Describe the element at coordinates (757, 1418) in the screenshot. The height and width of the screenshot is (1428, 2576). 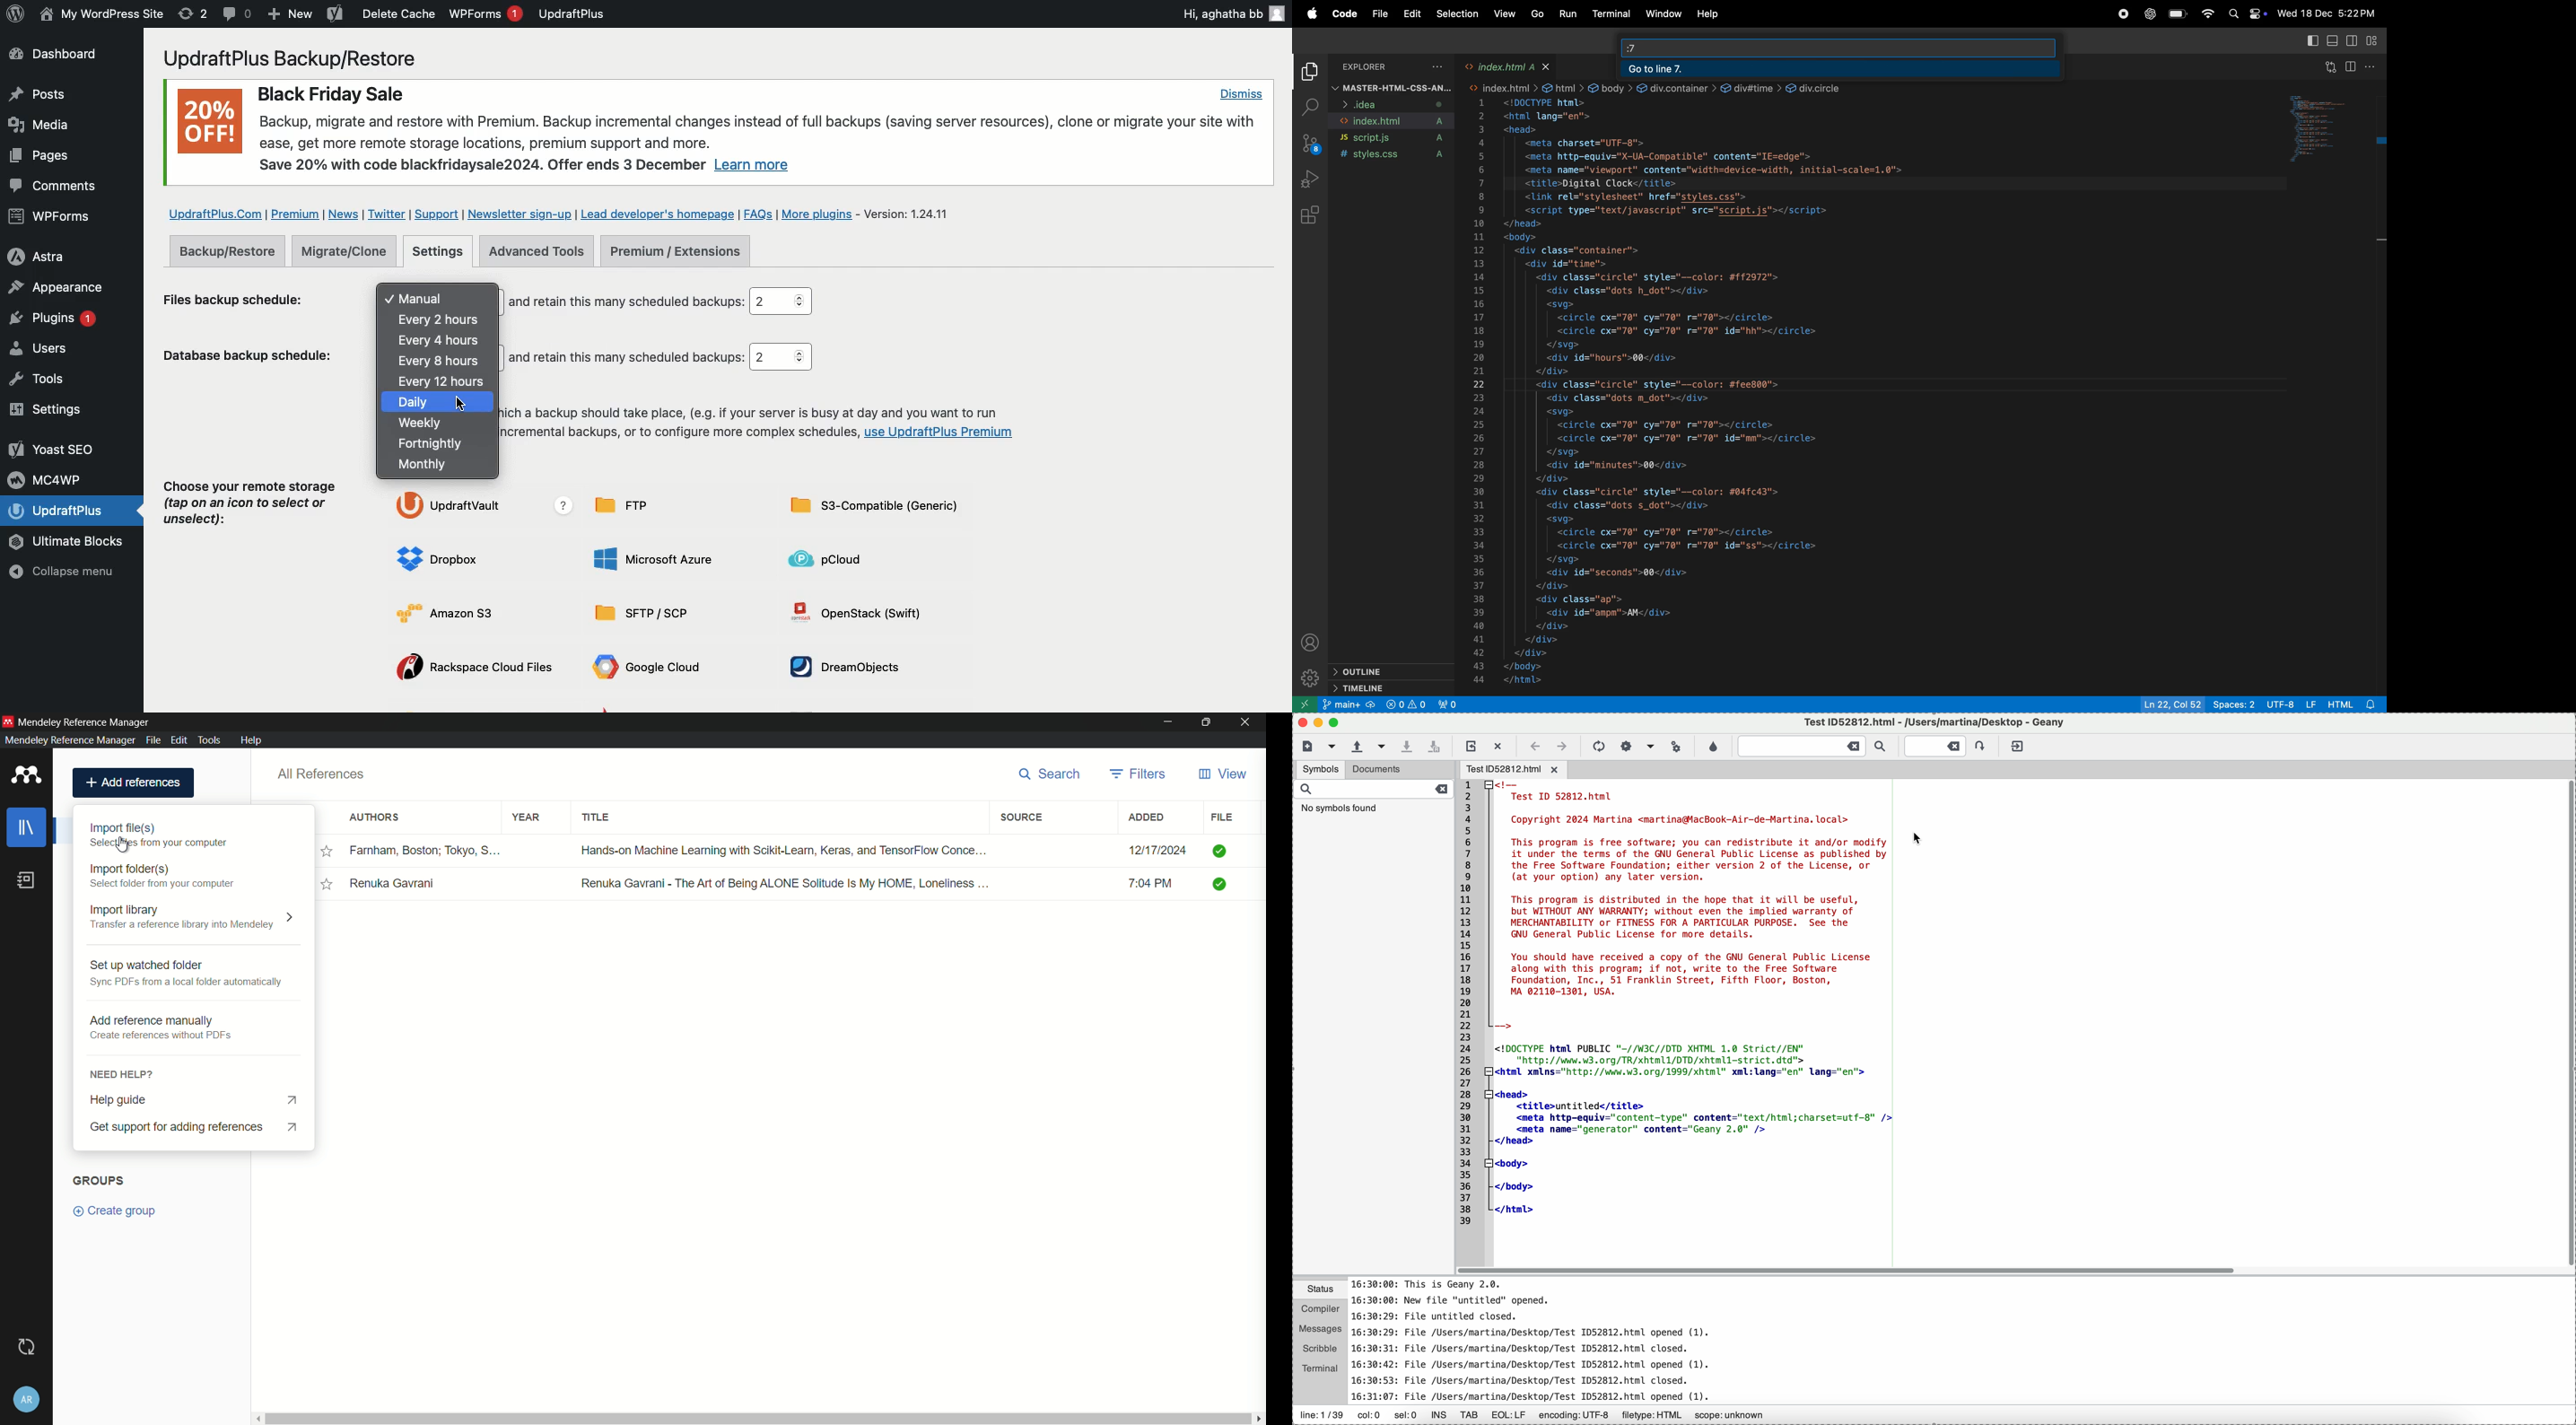
I see `vertical scroll bar` at that location.